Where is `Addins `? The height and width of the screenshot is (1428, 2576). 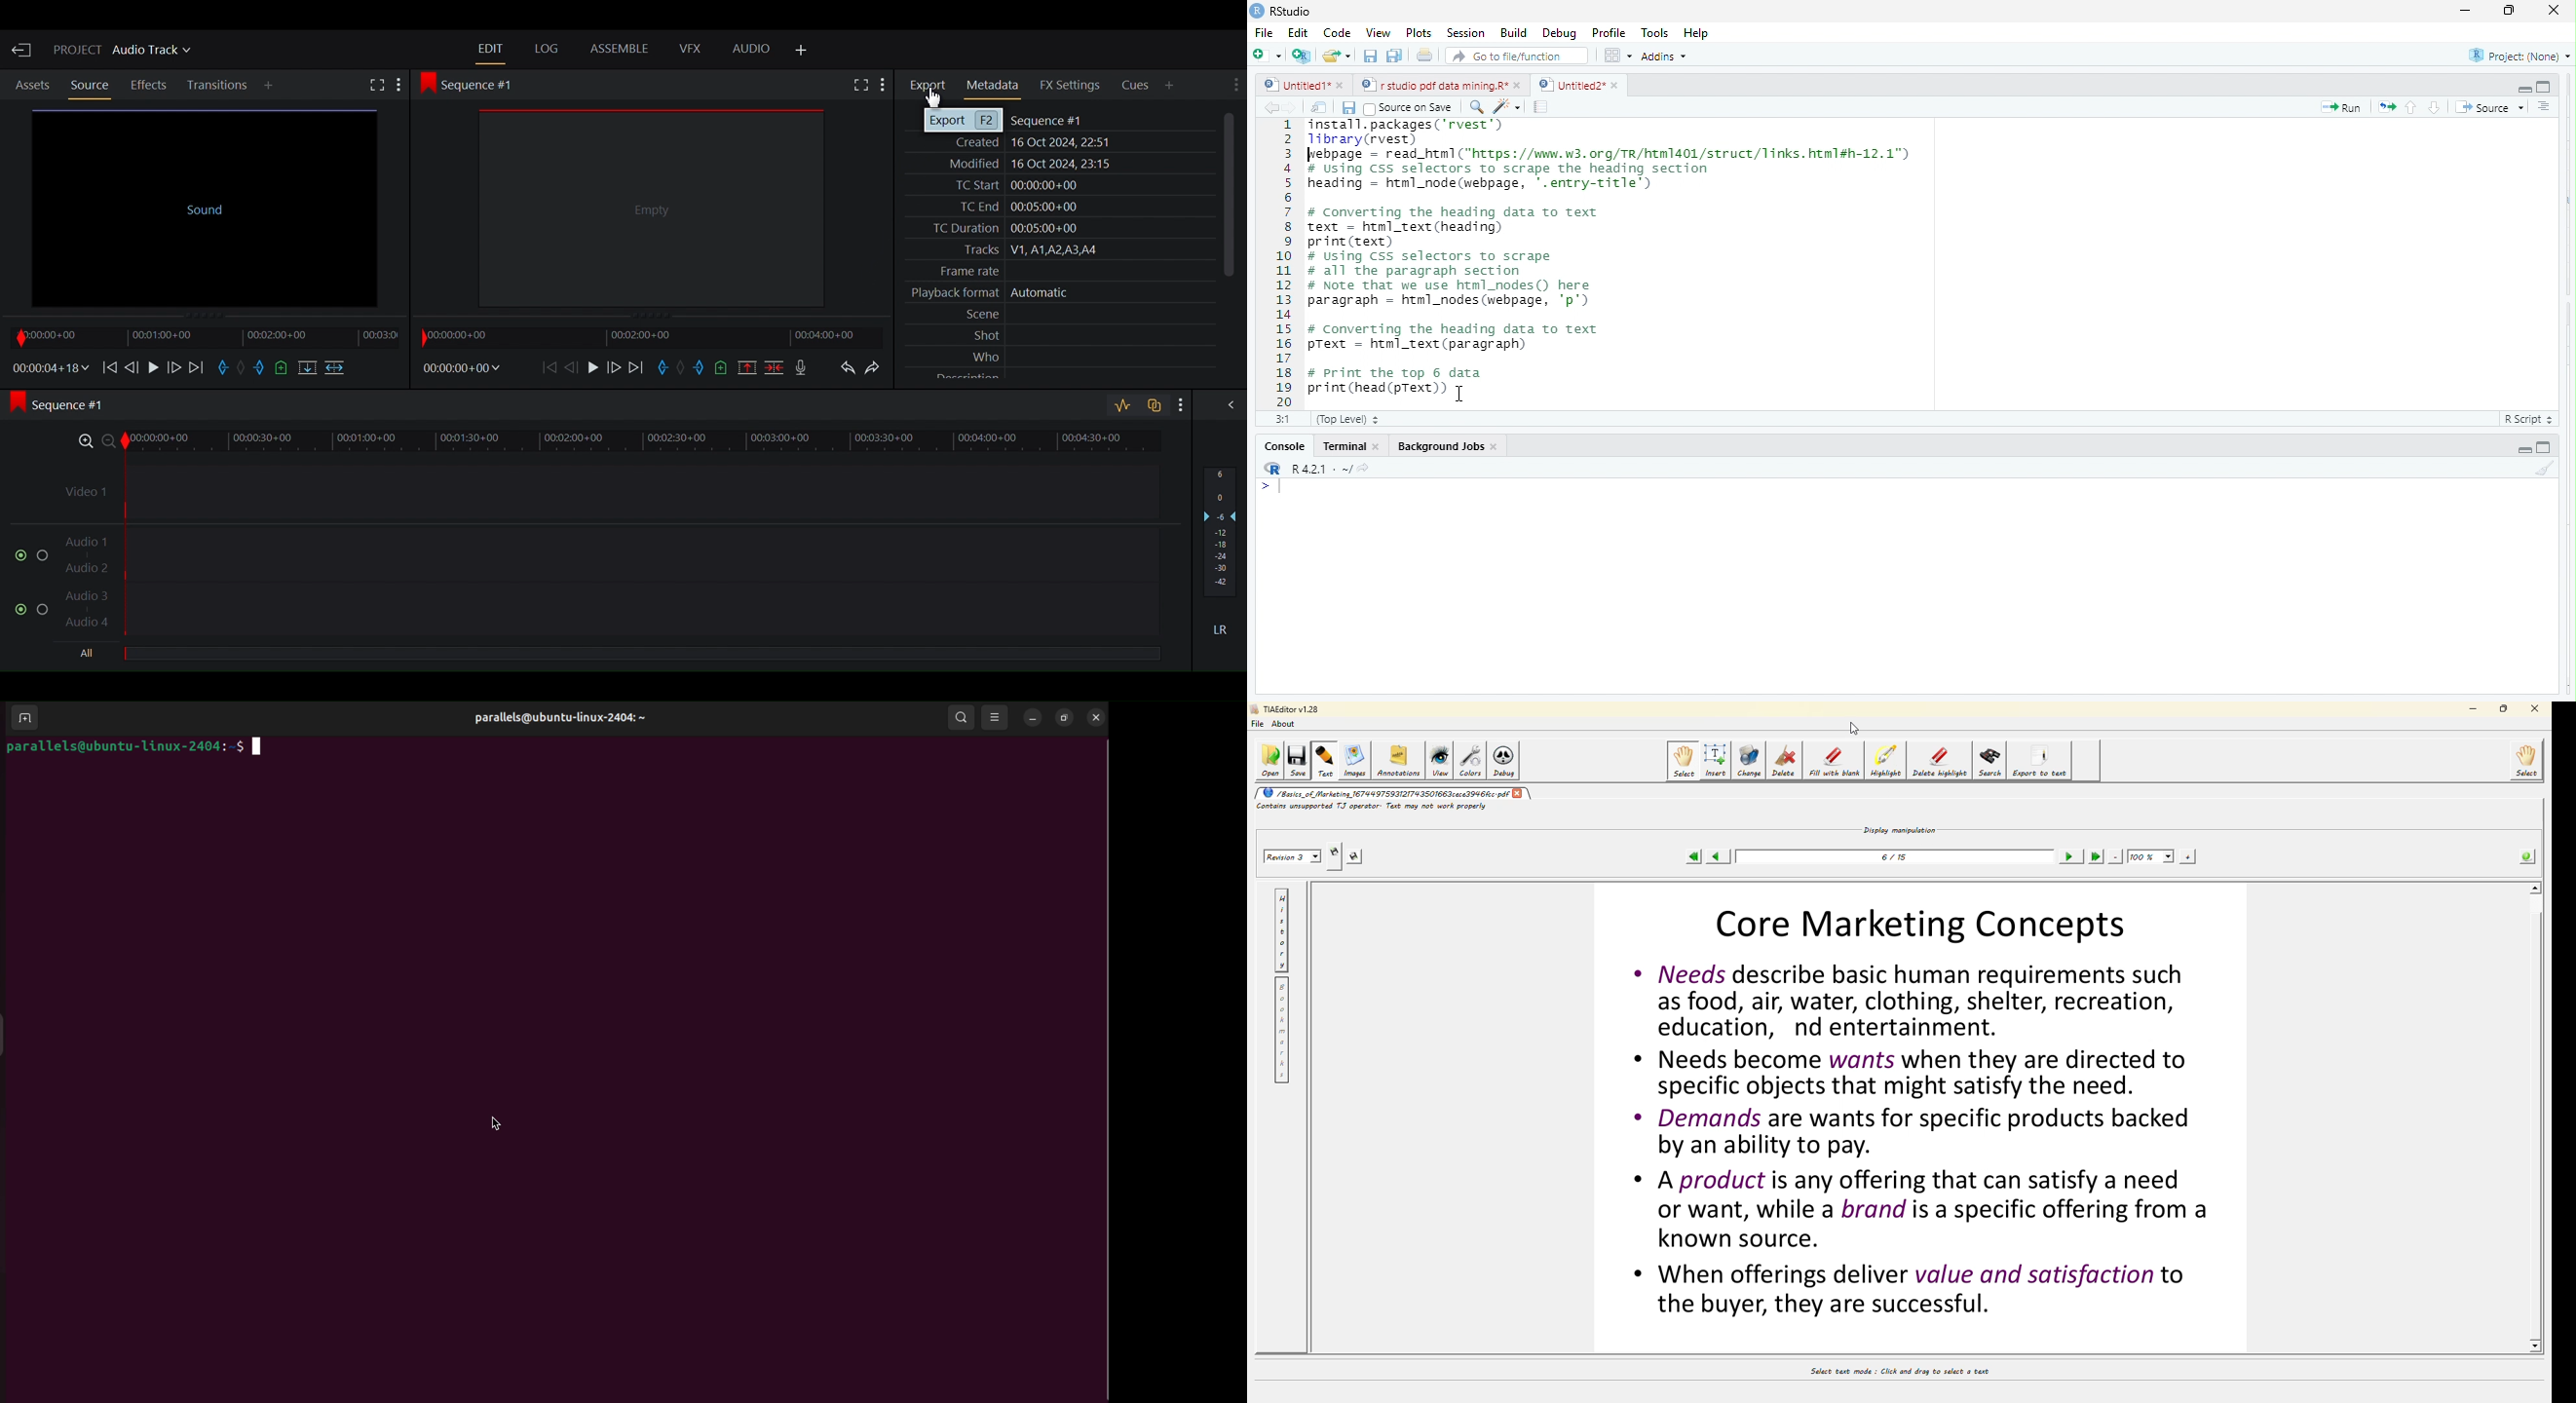 Addins  is located at coordinates (1668, 56).